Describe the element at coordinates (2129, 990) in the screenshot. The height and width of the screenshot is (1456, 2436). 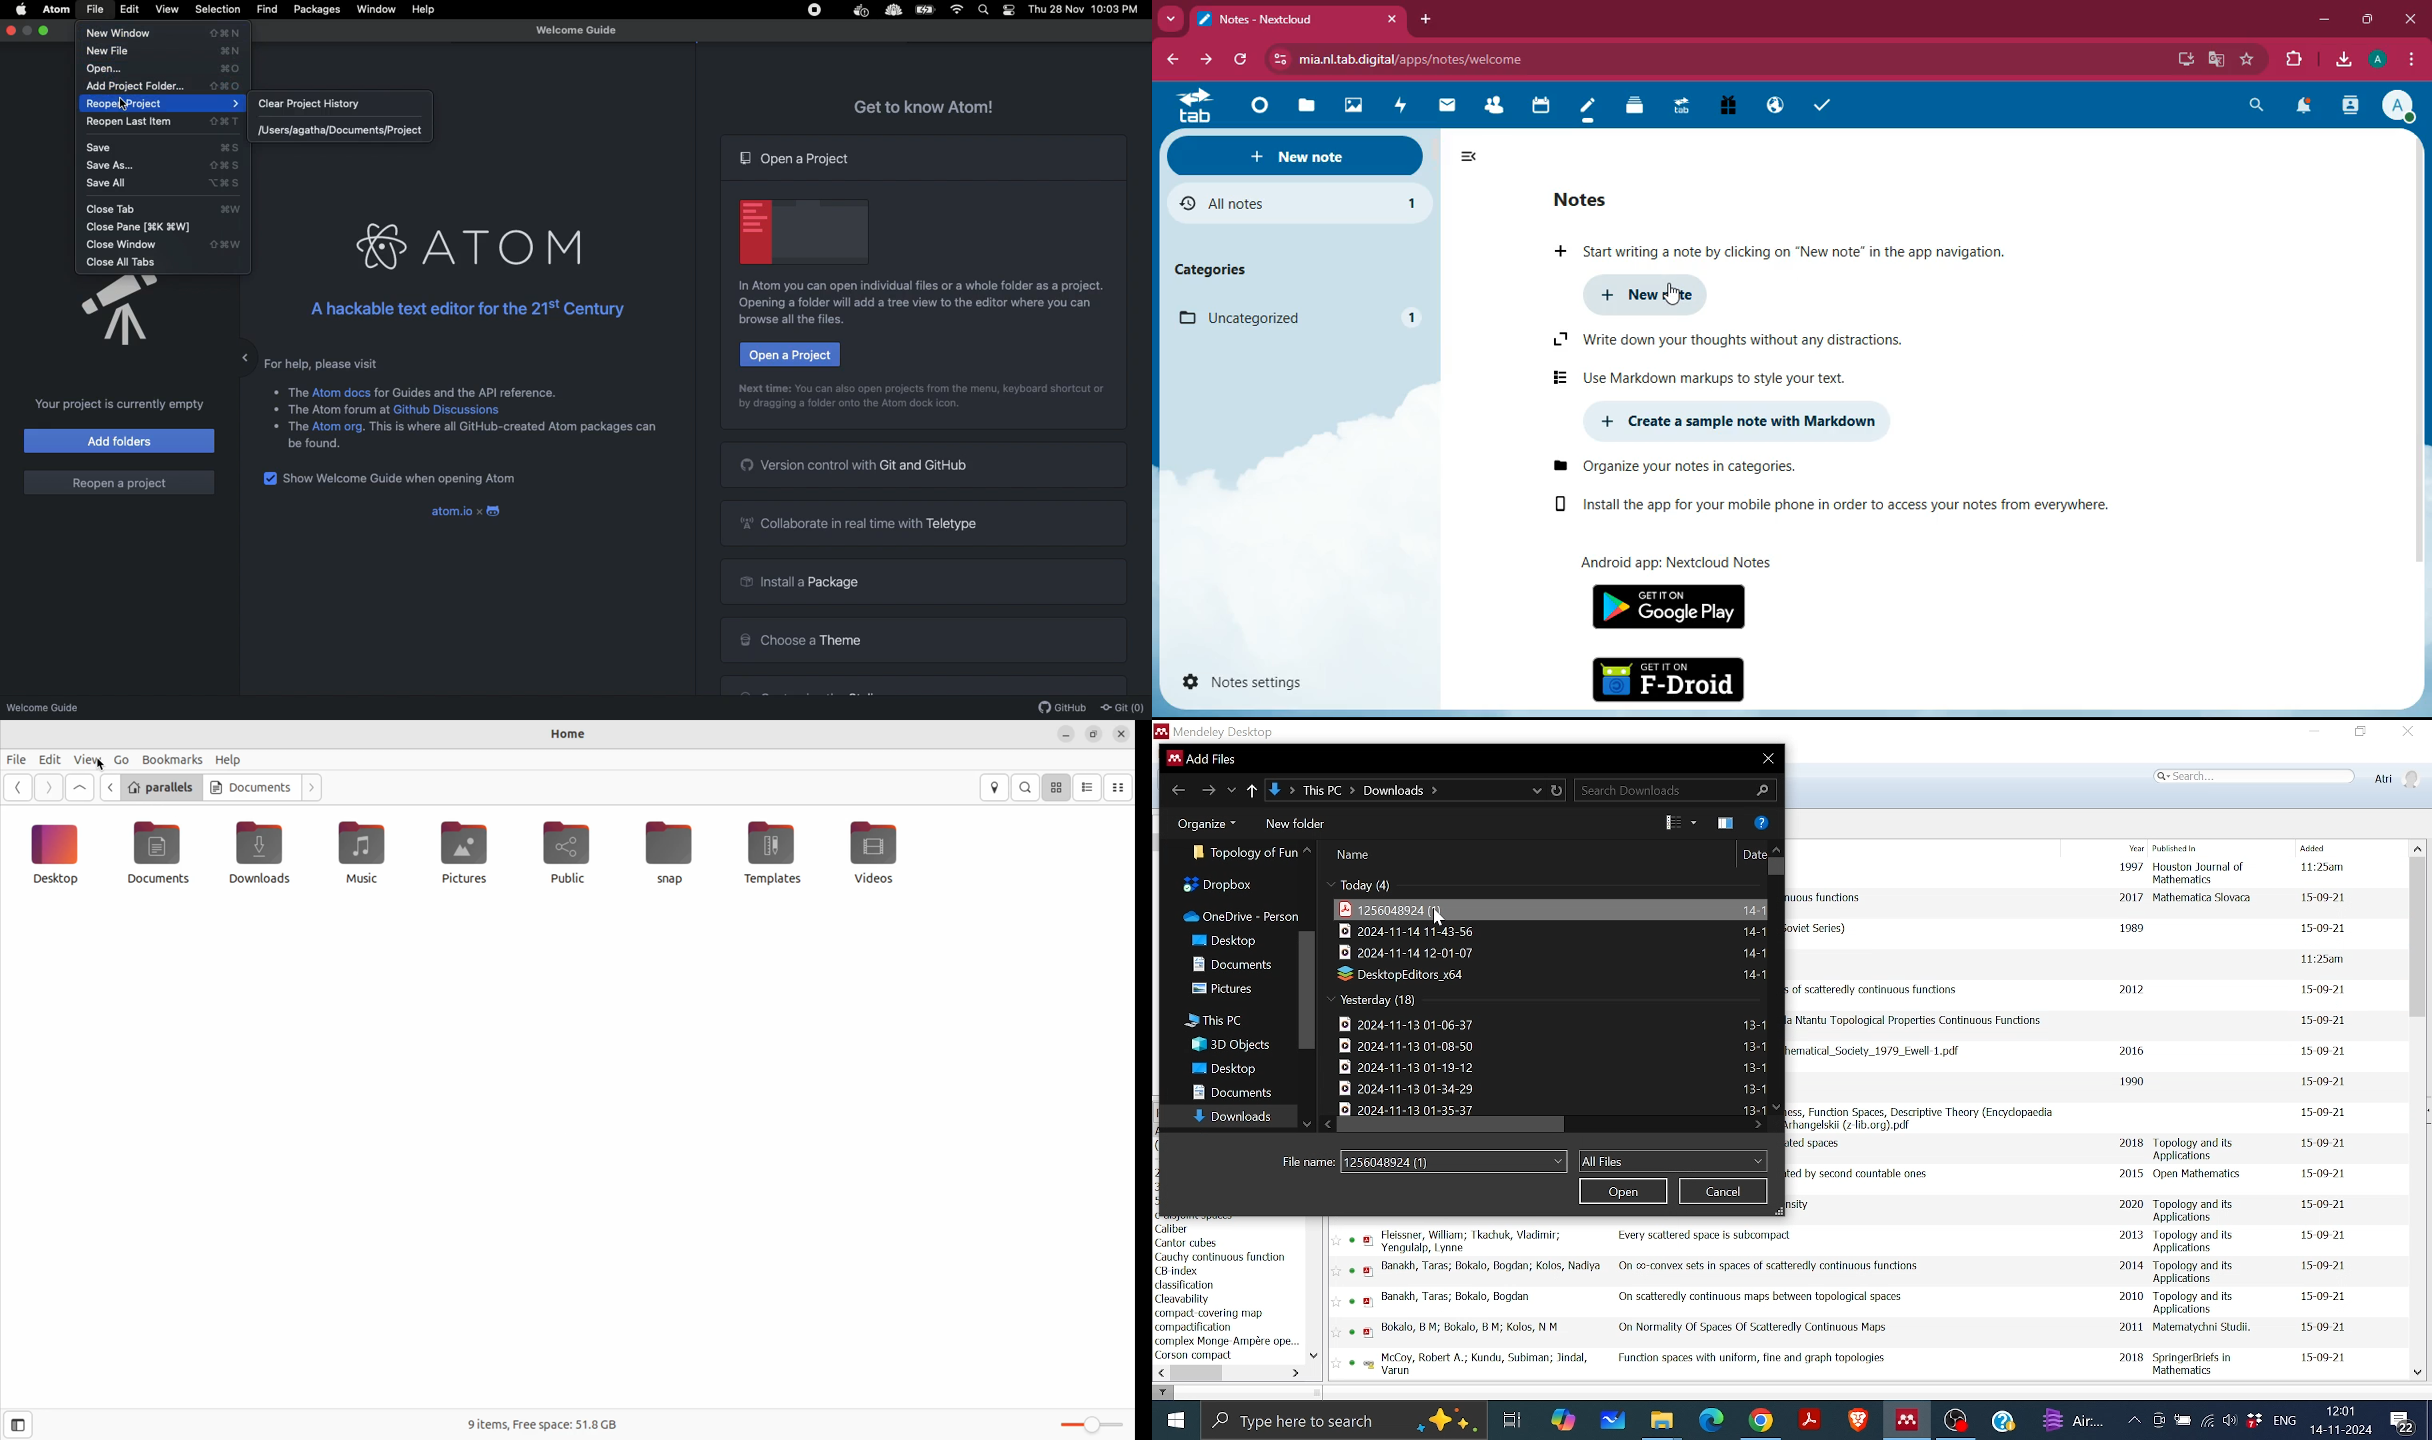
I see `2012` at that location.